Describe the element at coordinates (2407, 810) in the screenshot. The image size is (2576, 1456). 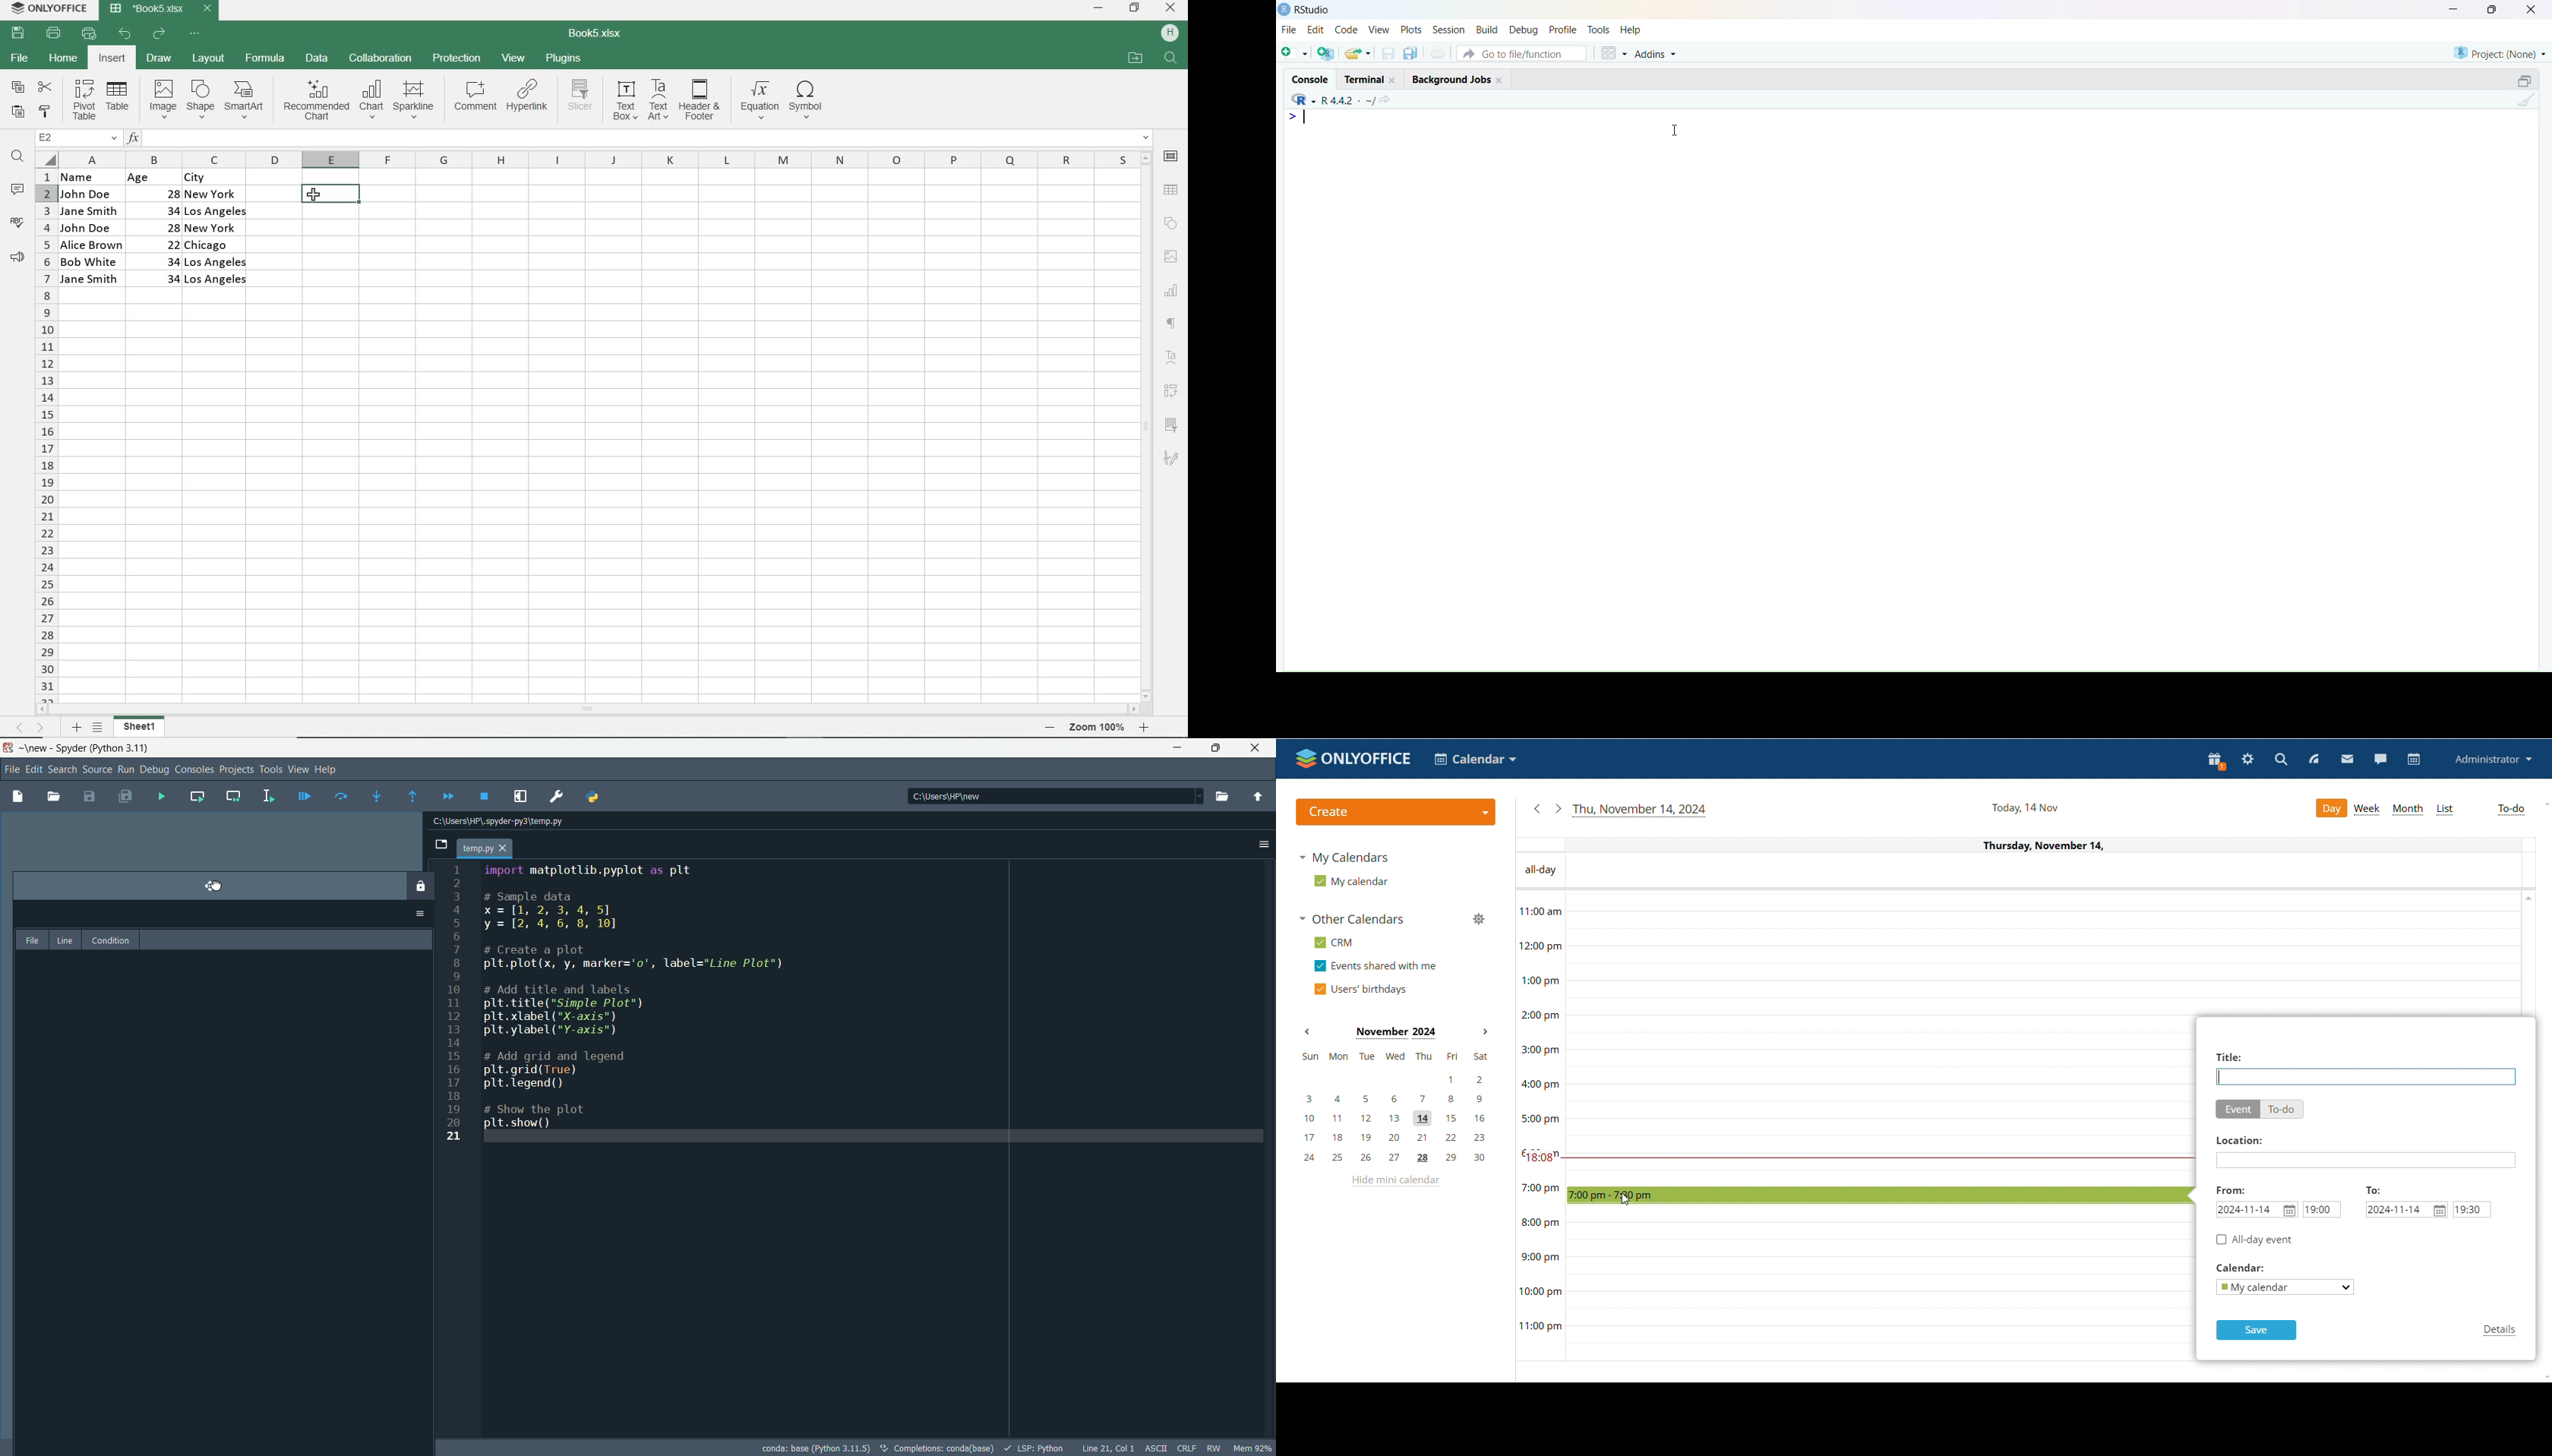
I see `month view` at that location.